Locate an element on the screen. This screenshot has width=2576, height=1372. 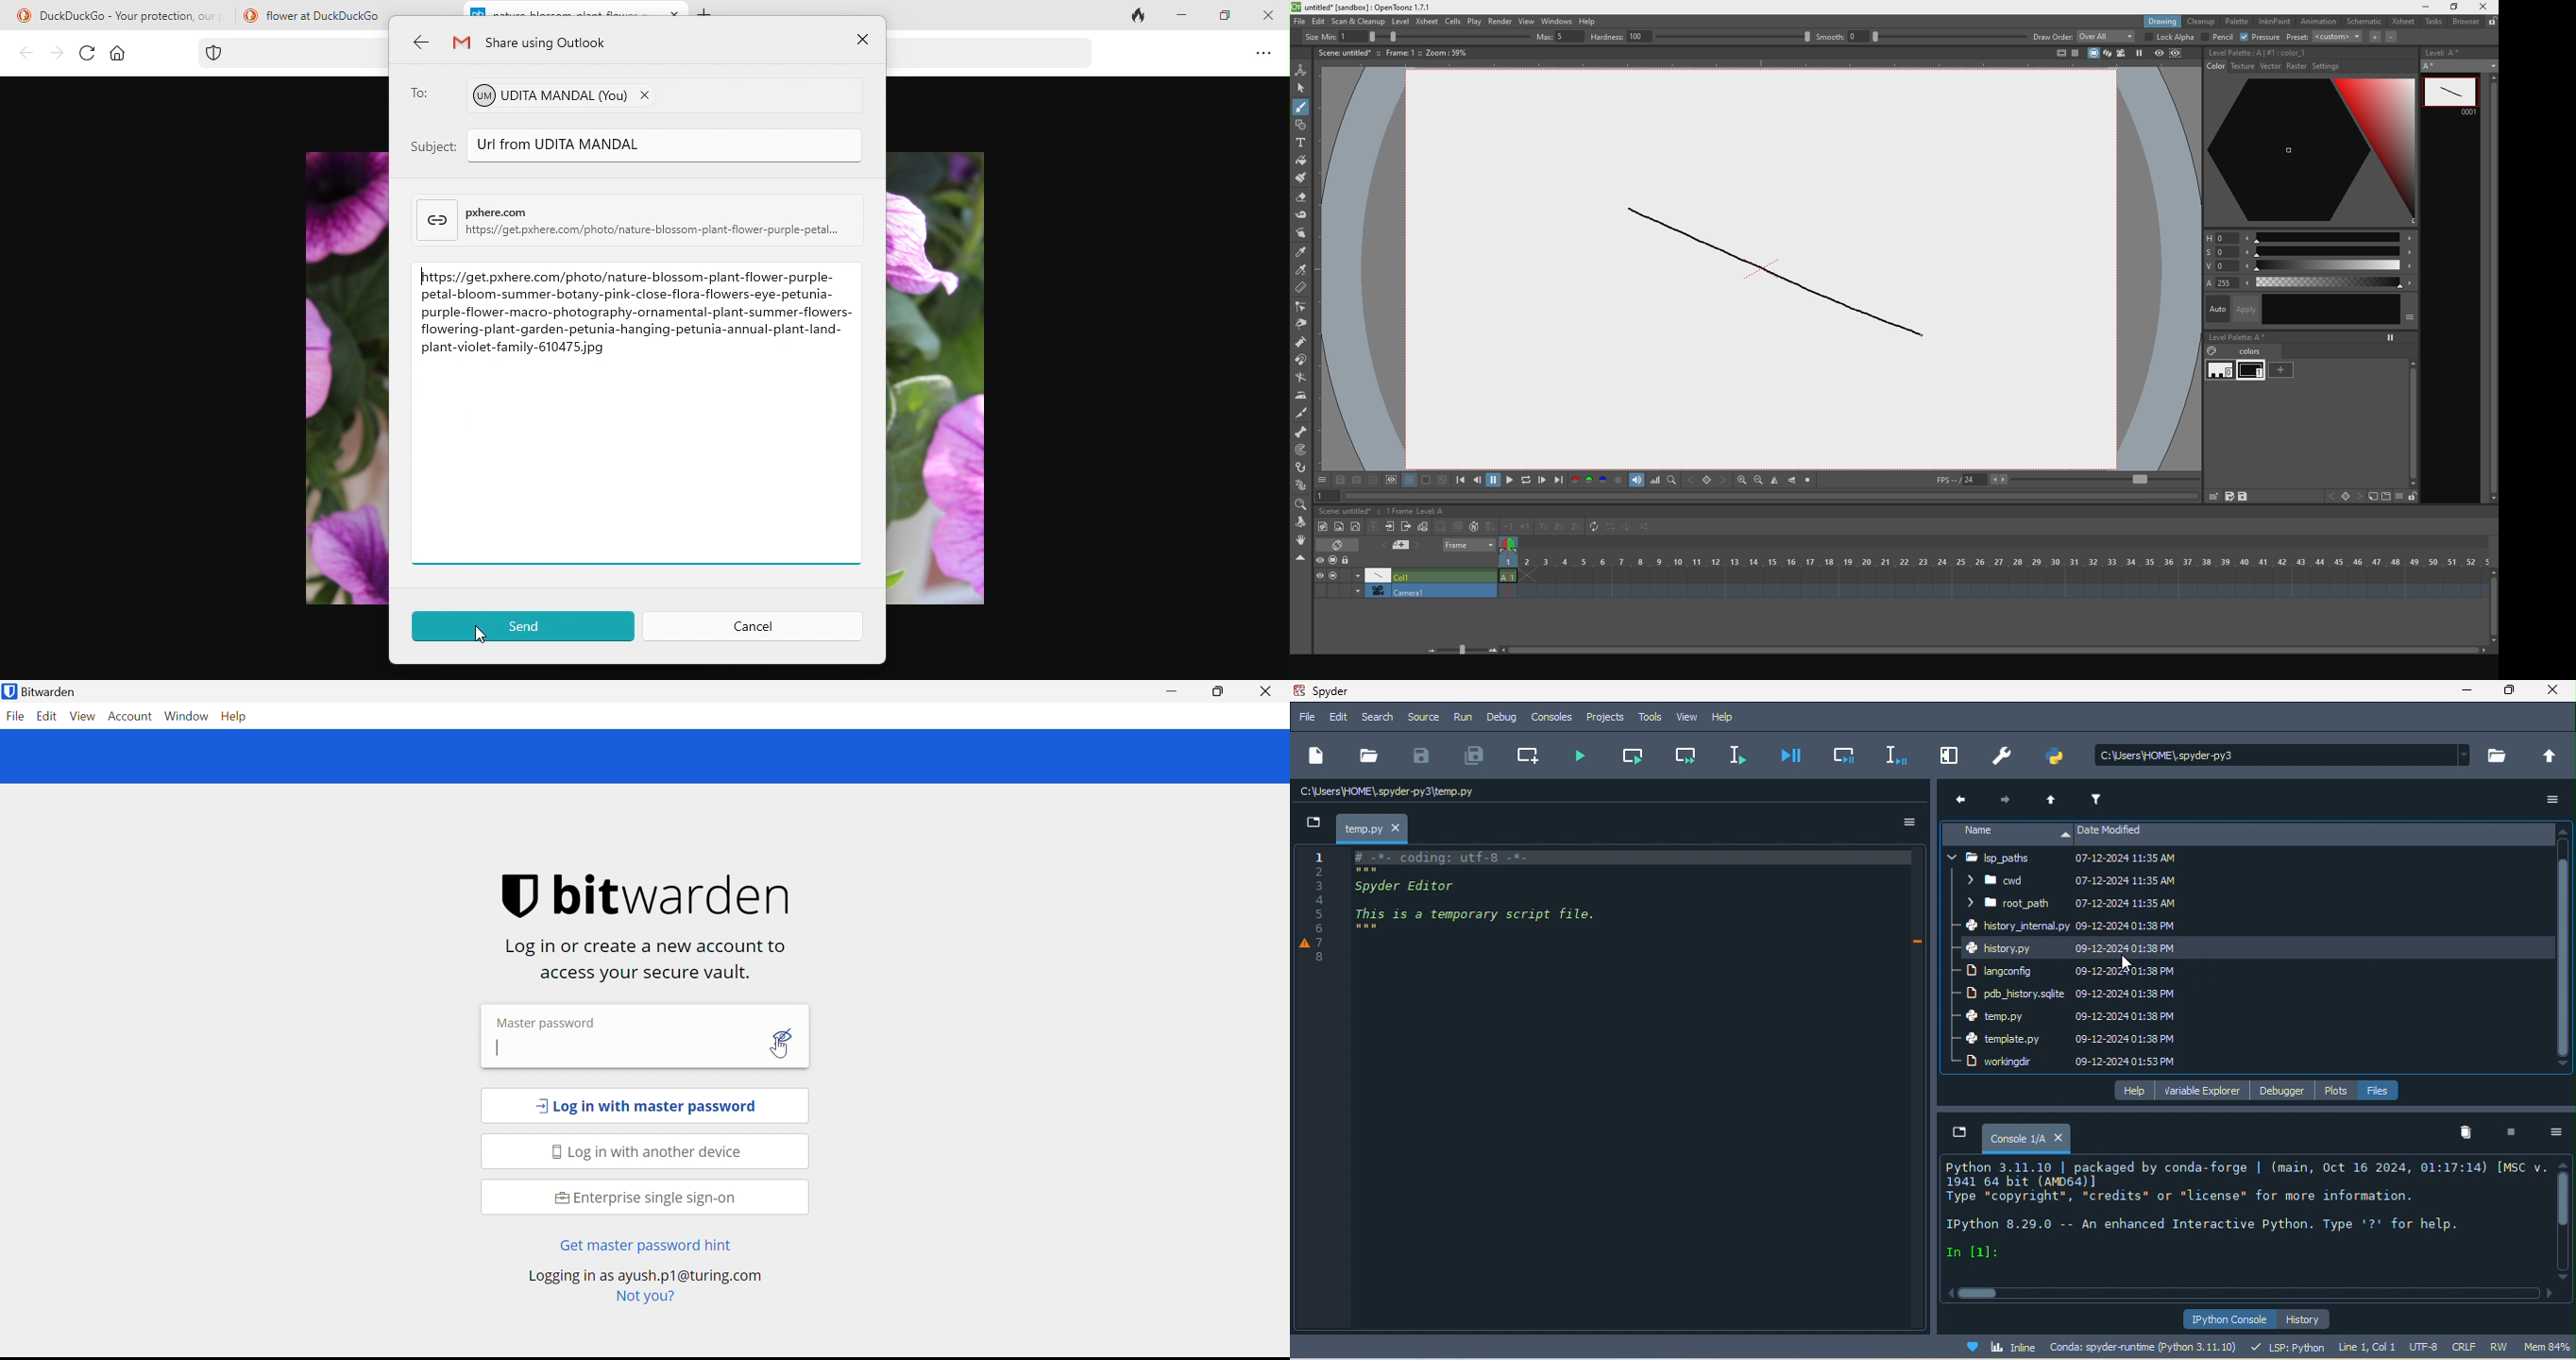
move is located at coordinates (1304, 234).